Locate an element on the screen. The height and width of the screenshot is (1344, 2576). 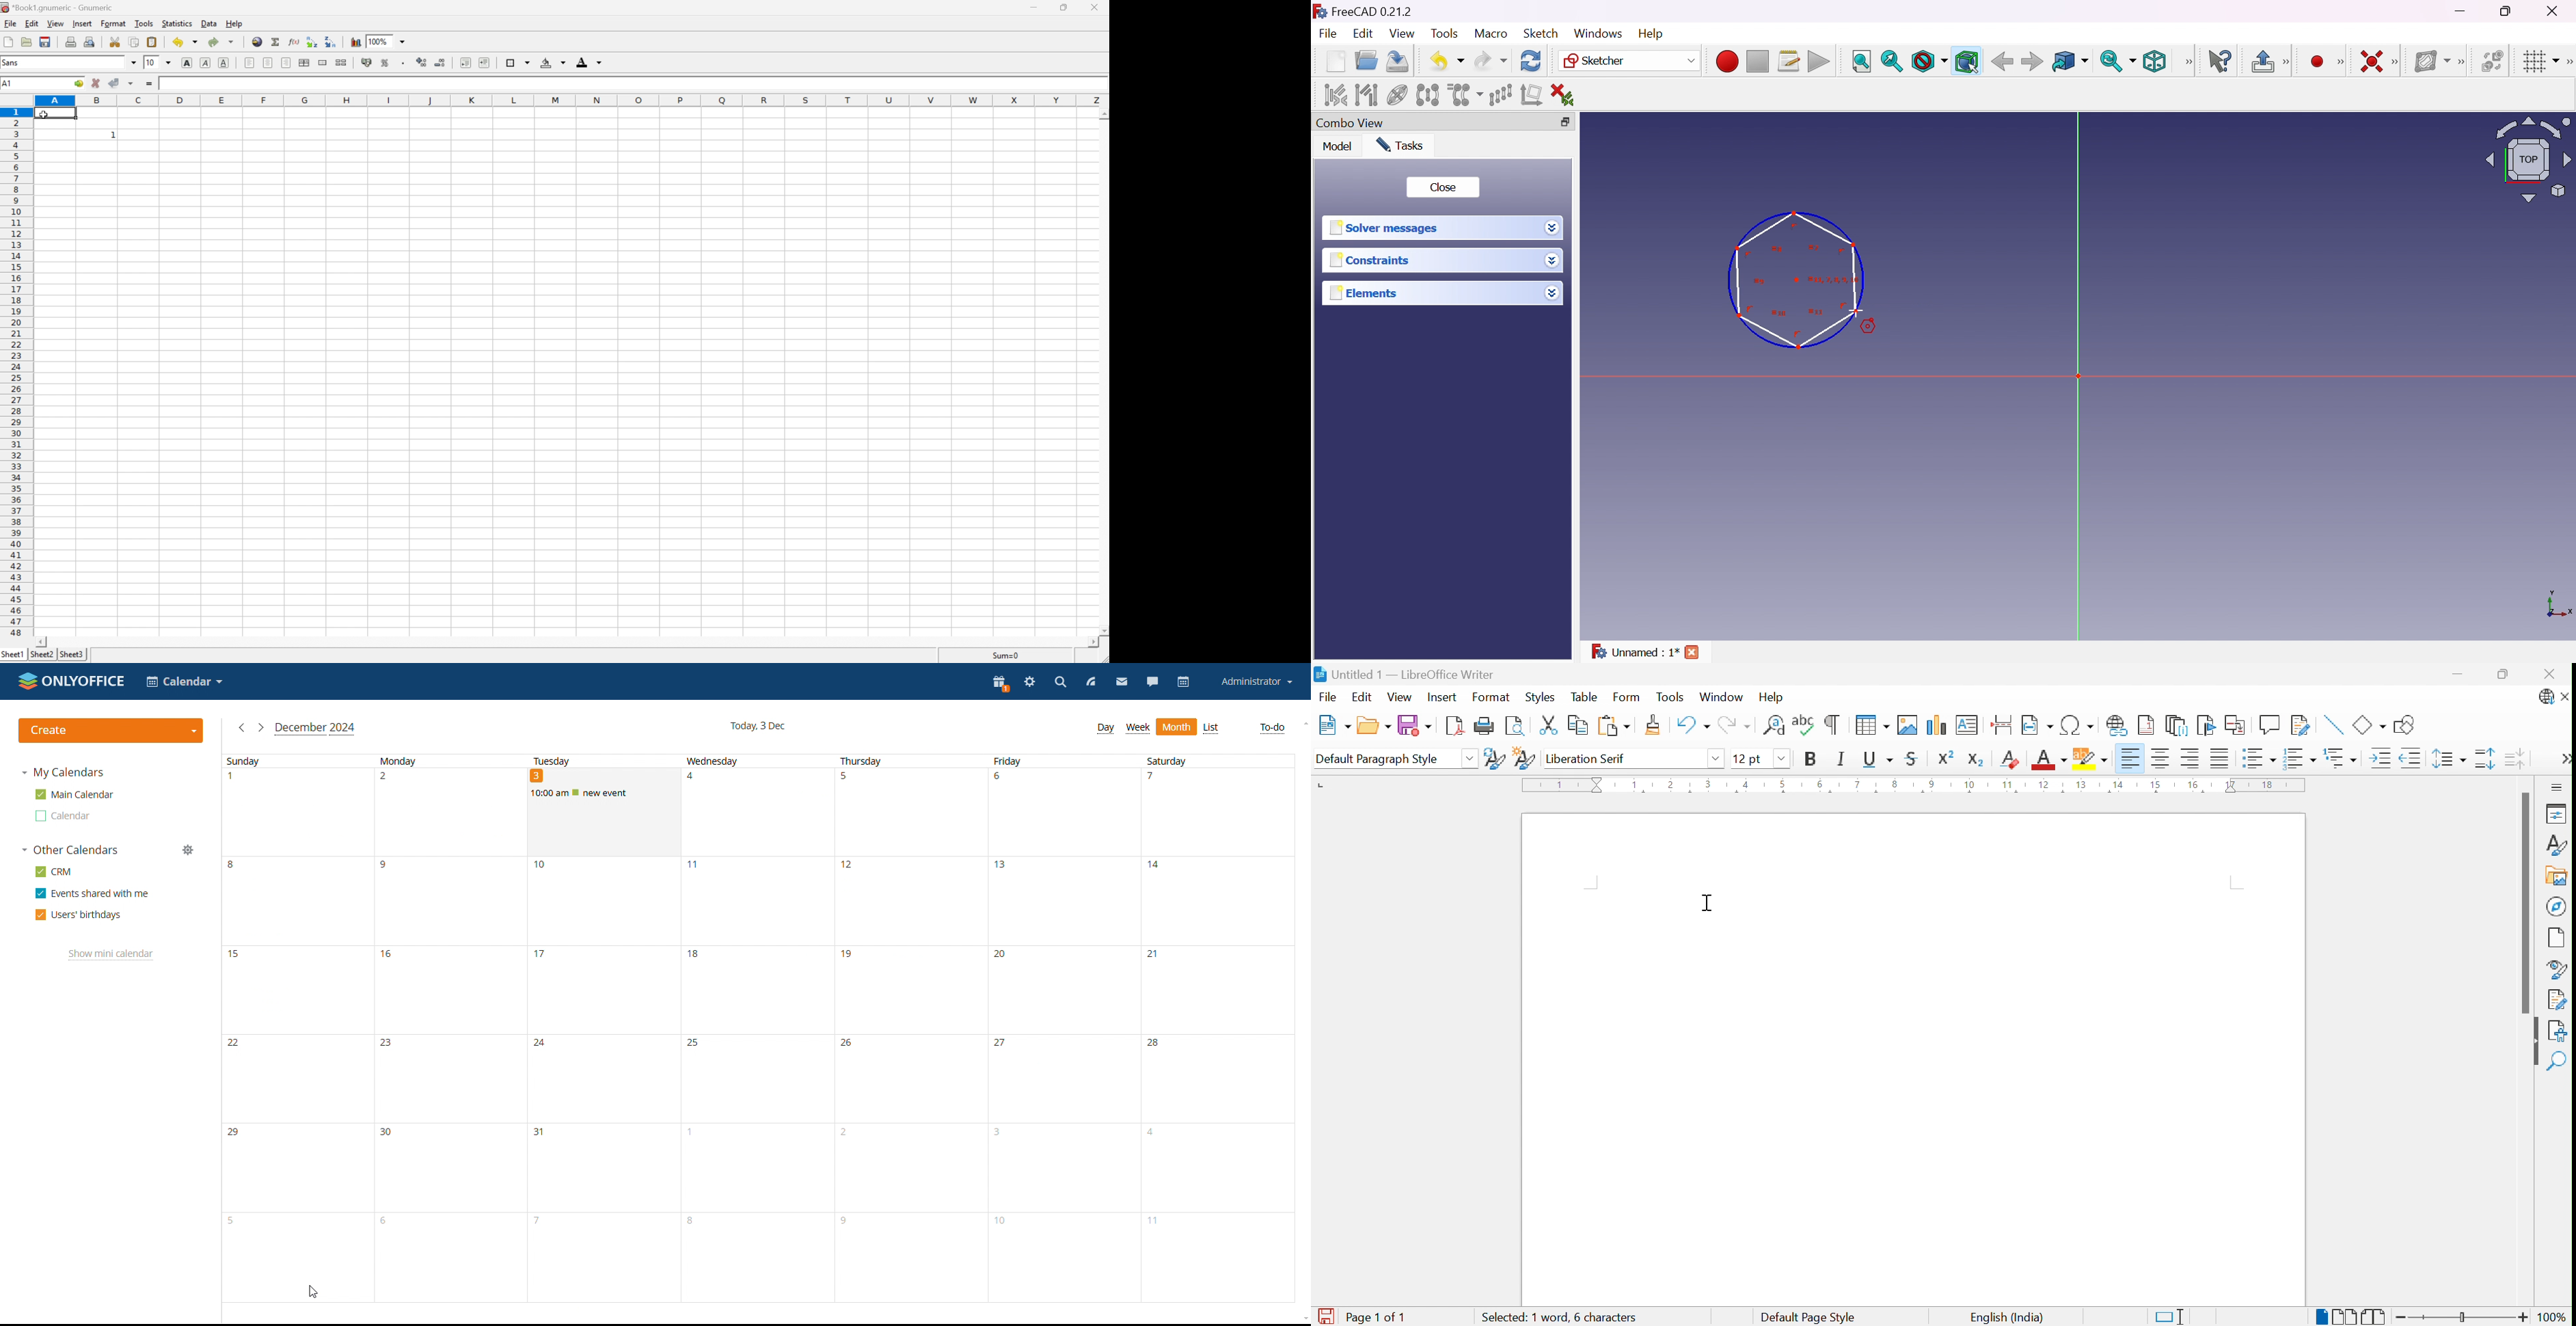
[Sketcher edit tools] is located at coordinates (2568, 62).